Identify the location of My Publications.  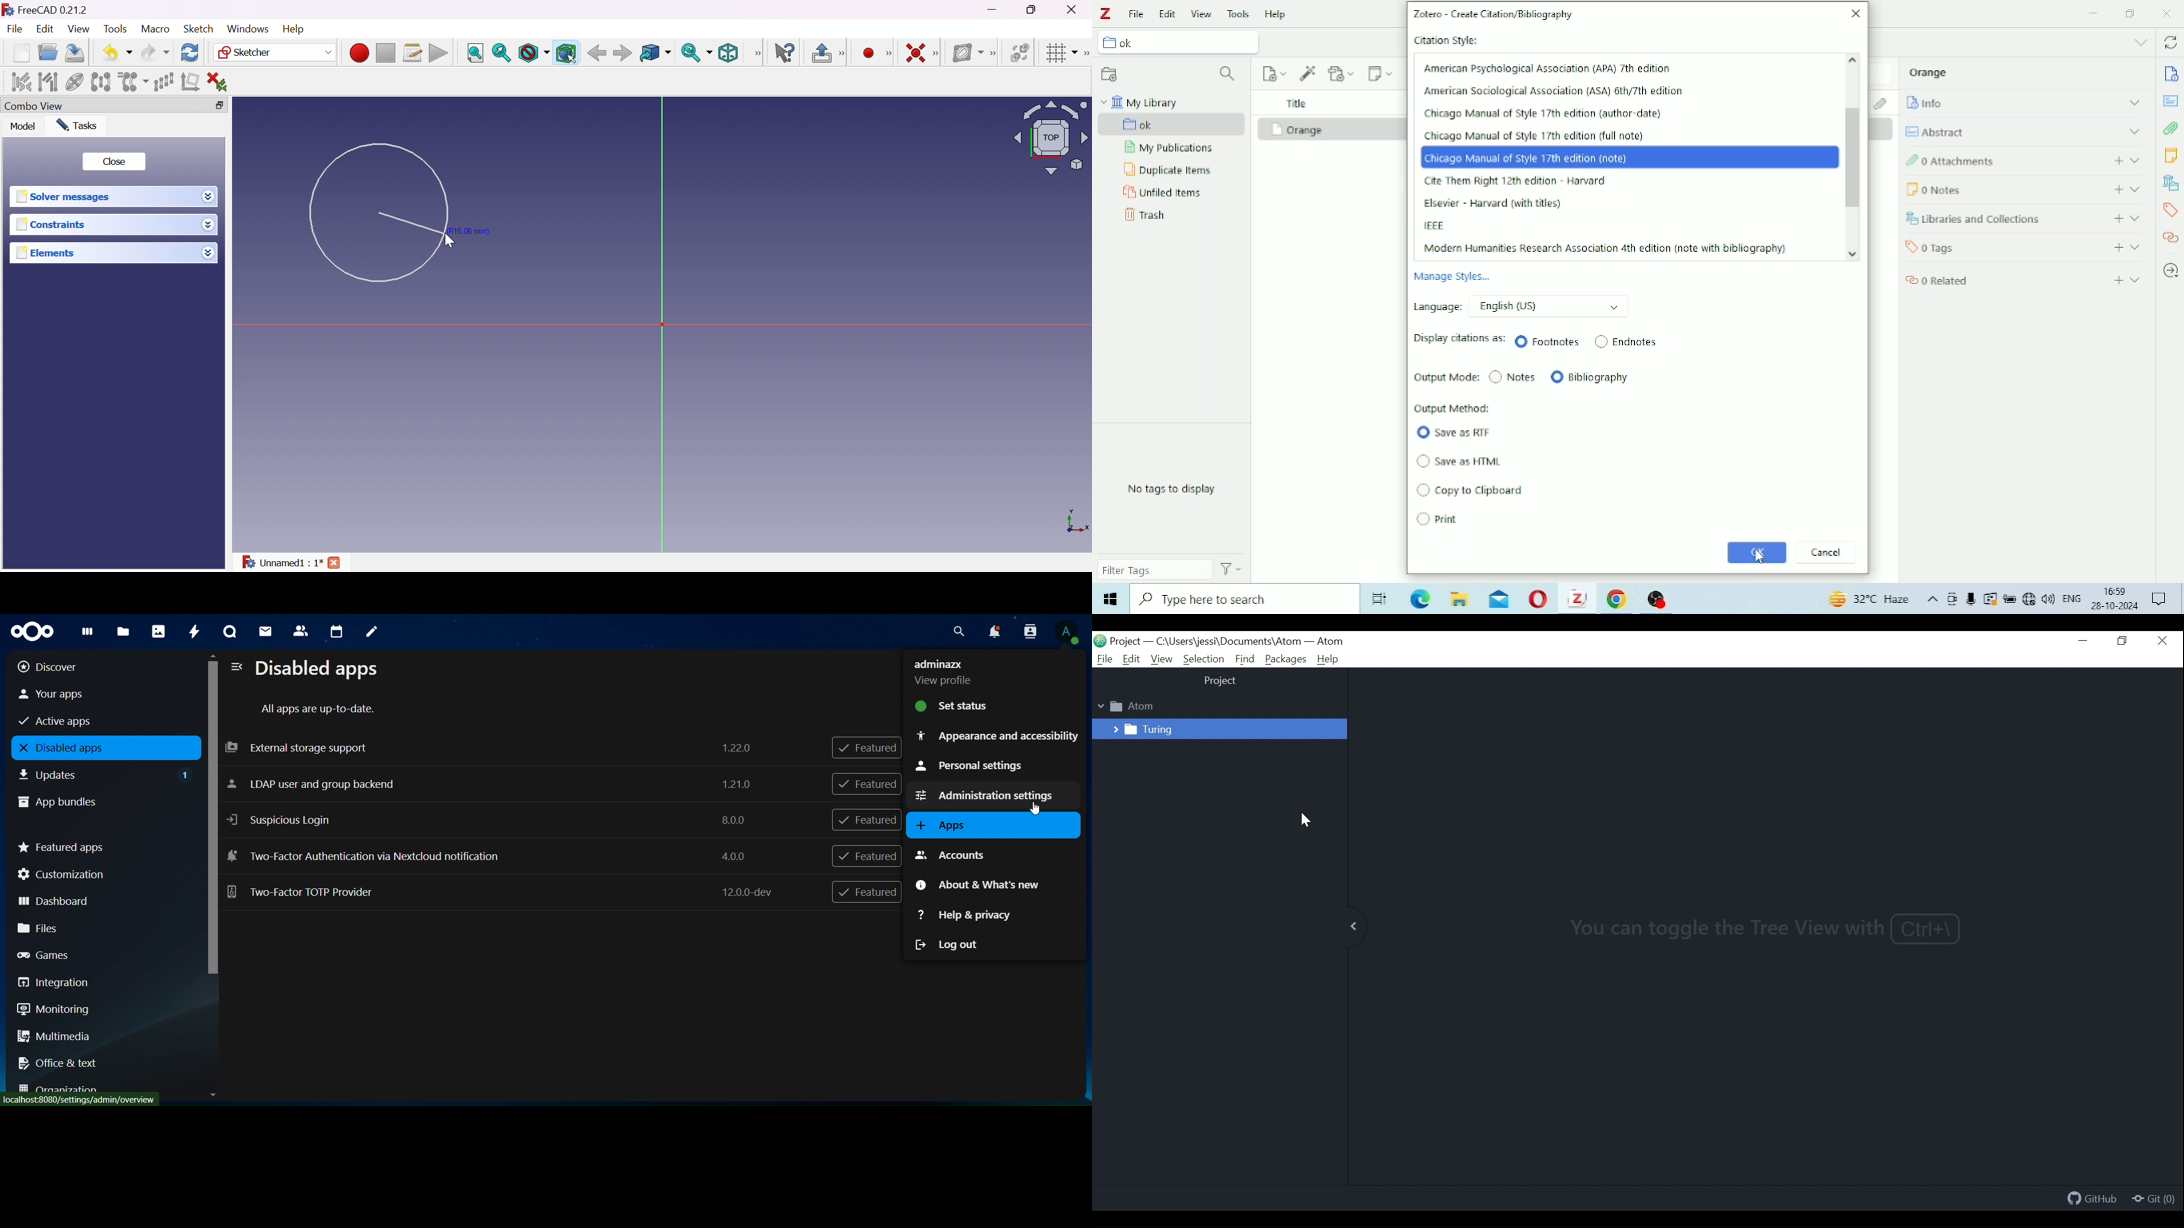
(1168, 148).